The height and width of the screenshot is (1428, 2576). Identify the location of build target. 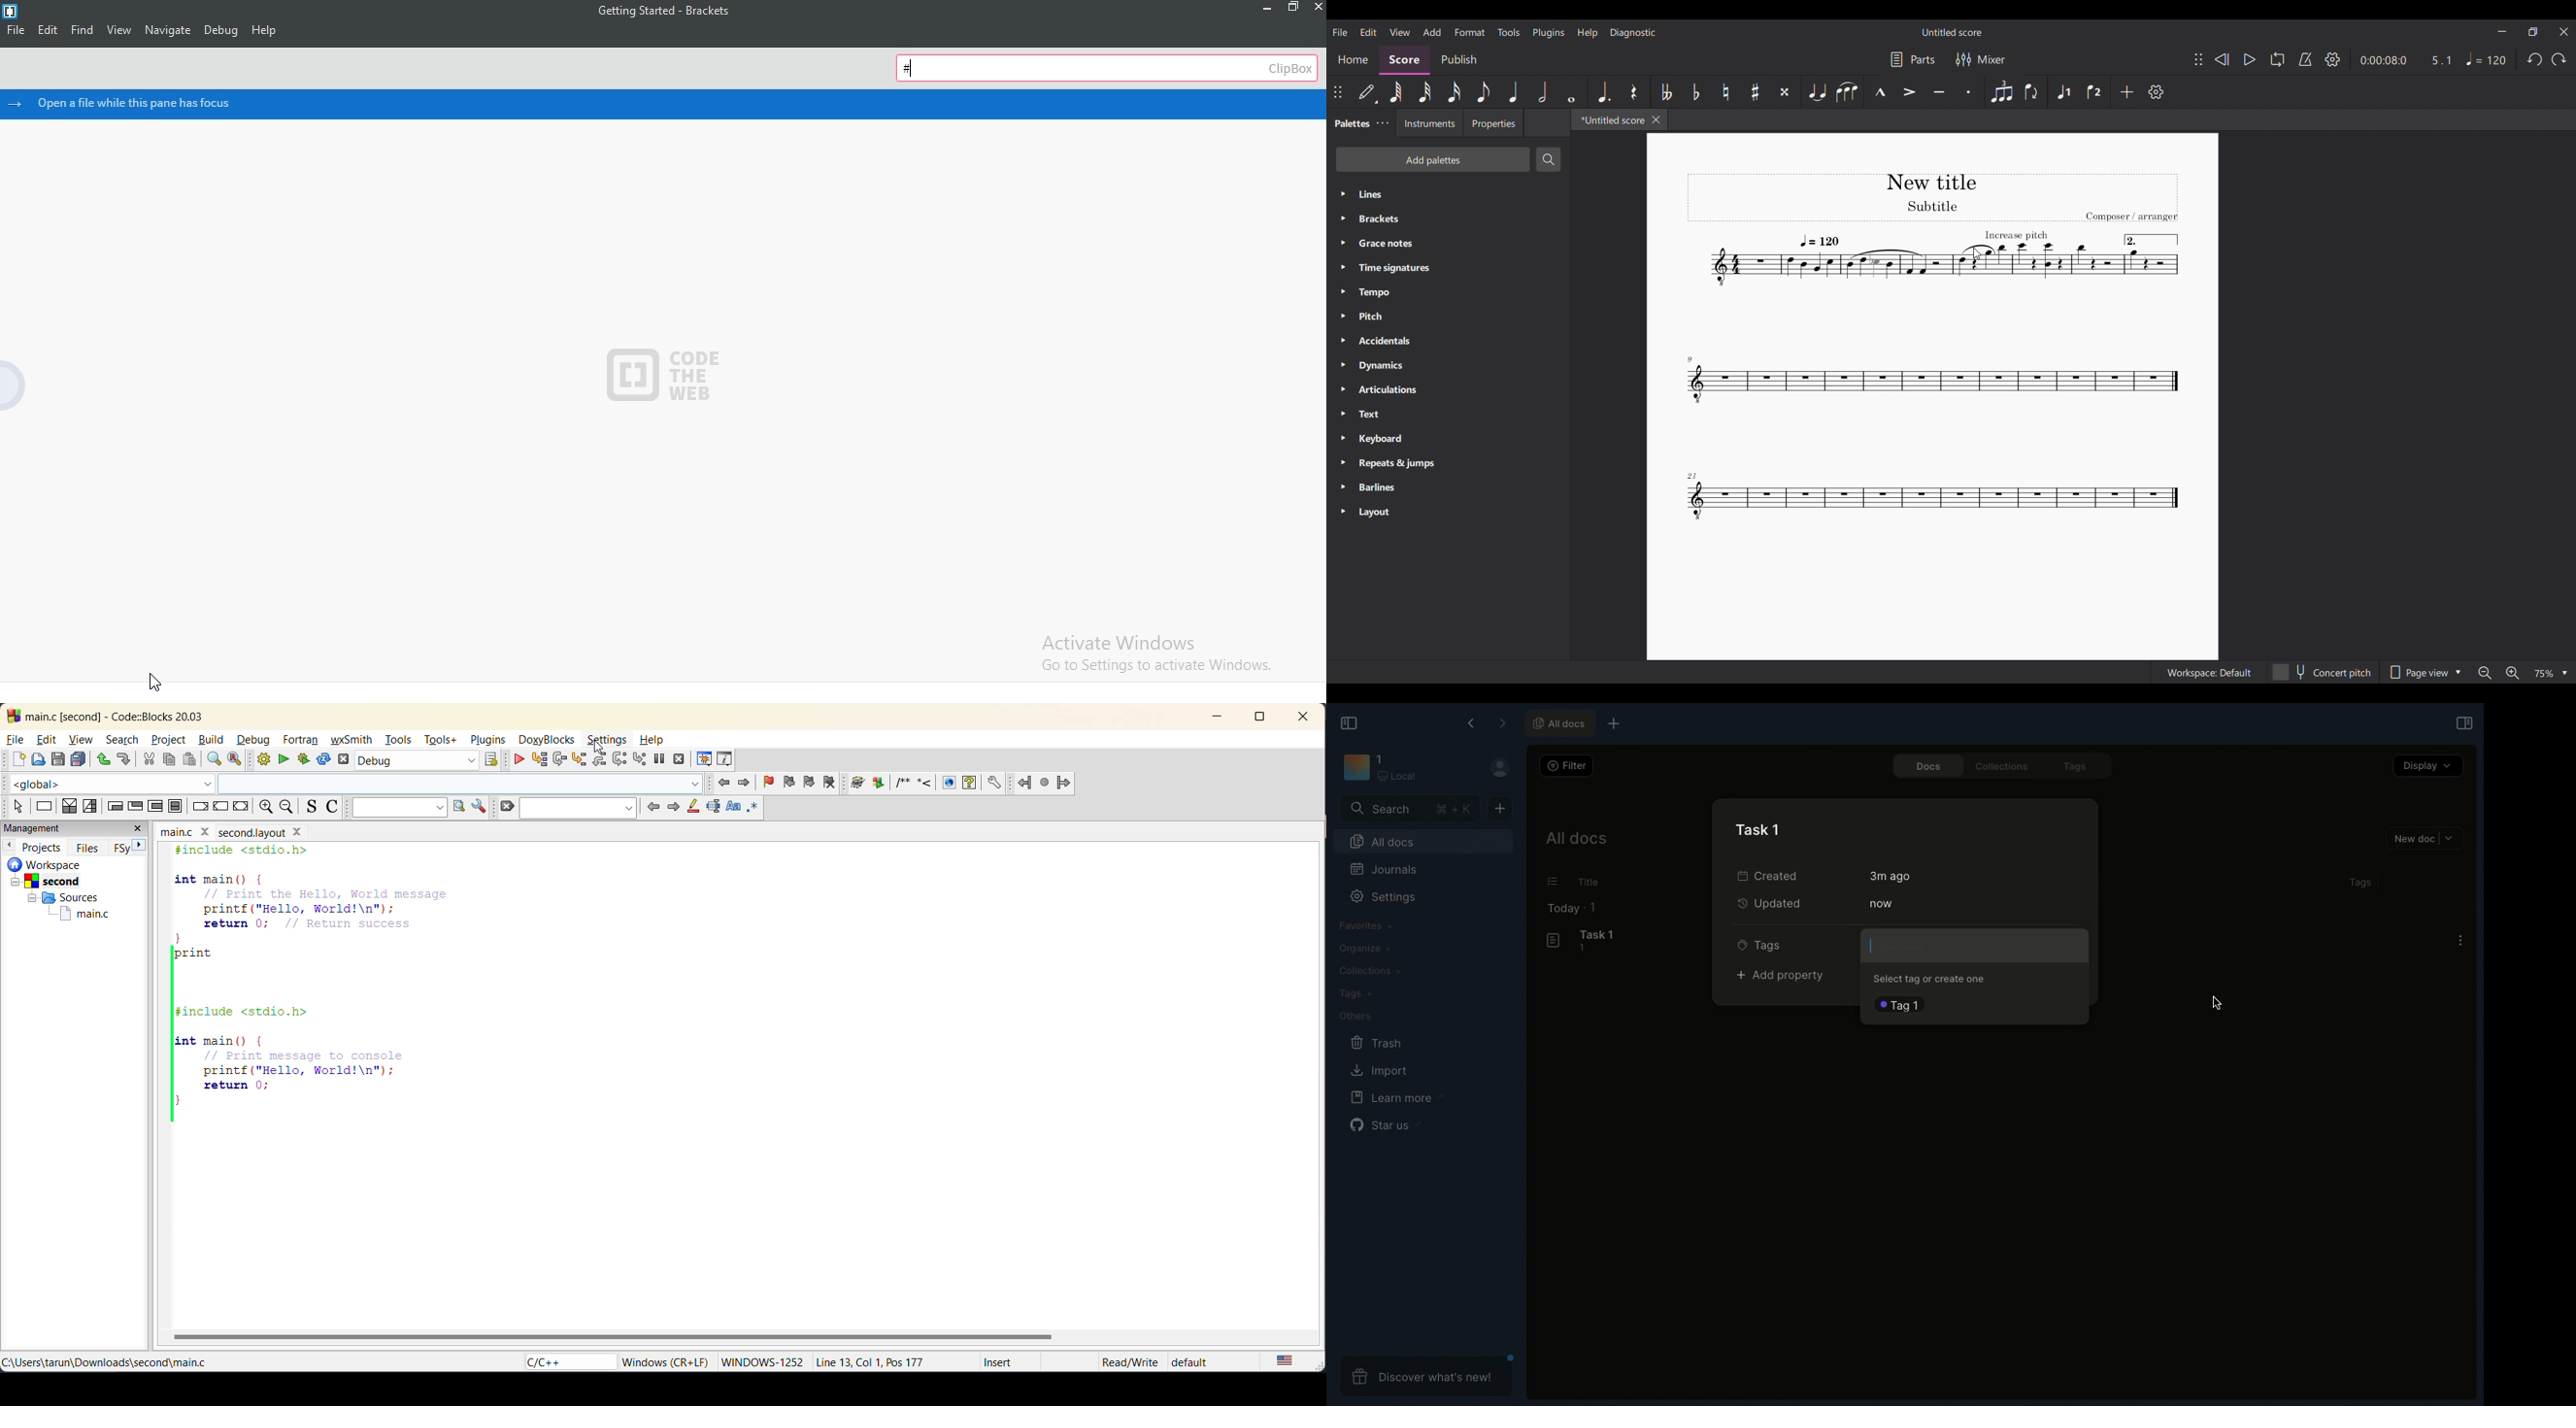
(417, 763).